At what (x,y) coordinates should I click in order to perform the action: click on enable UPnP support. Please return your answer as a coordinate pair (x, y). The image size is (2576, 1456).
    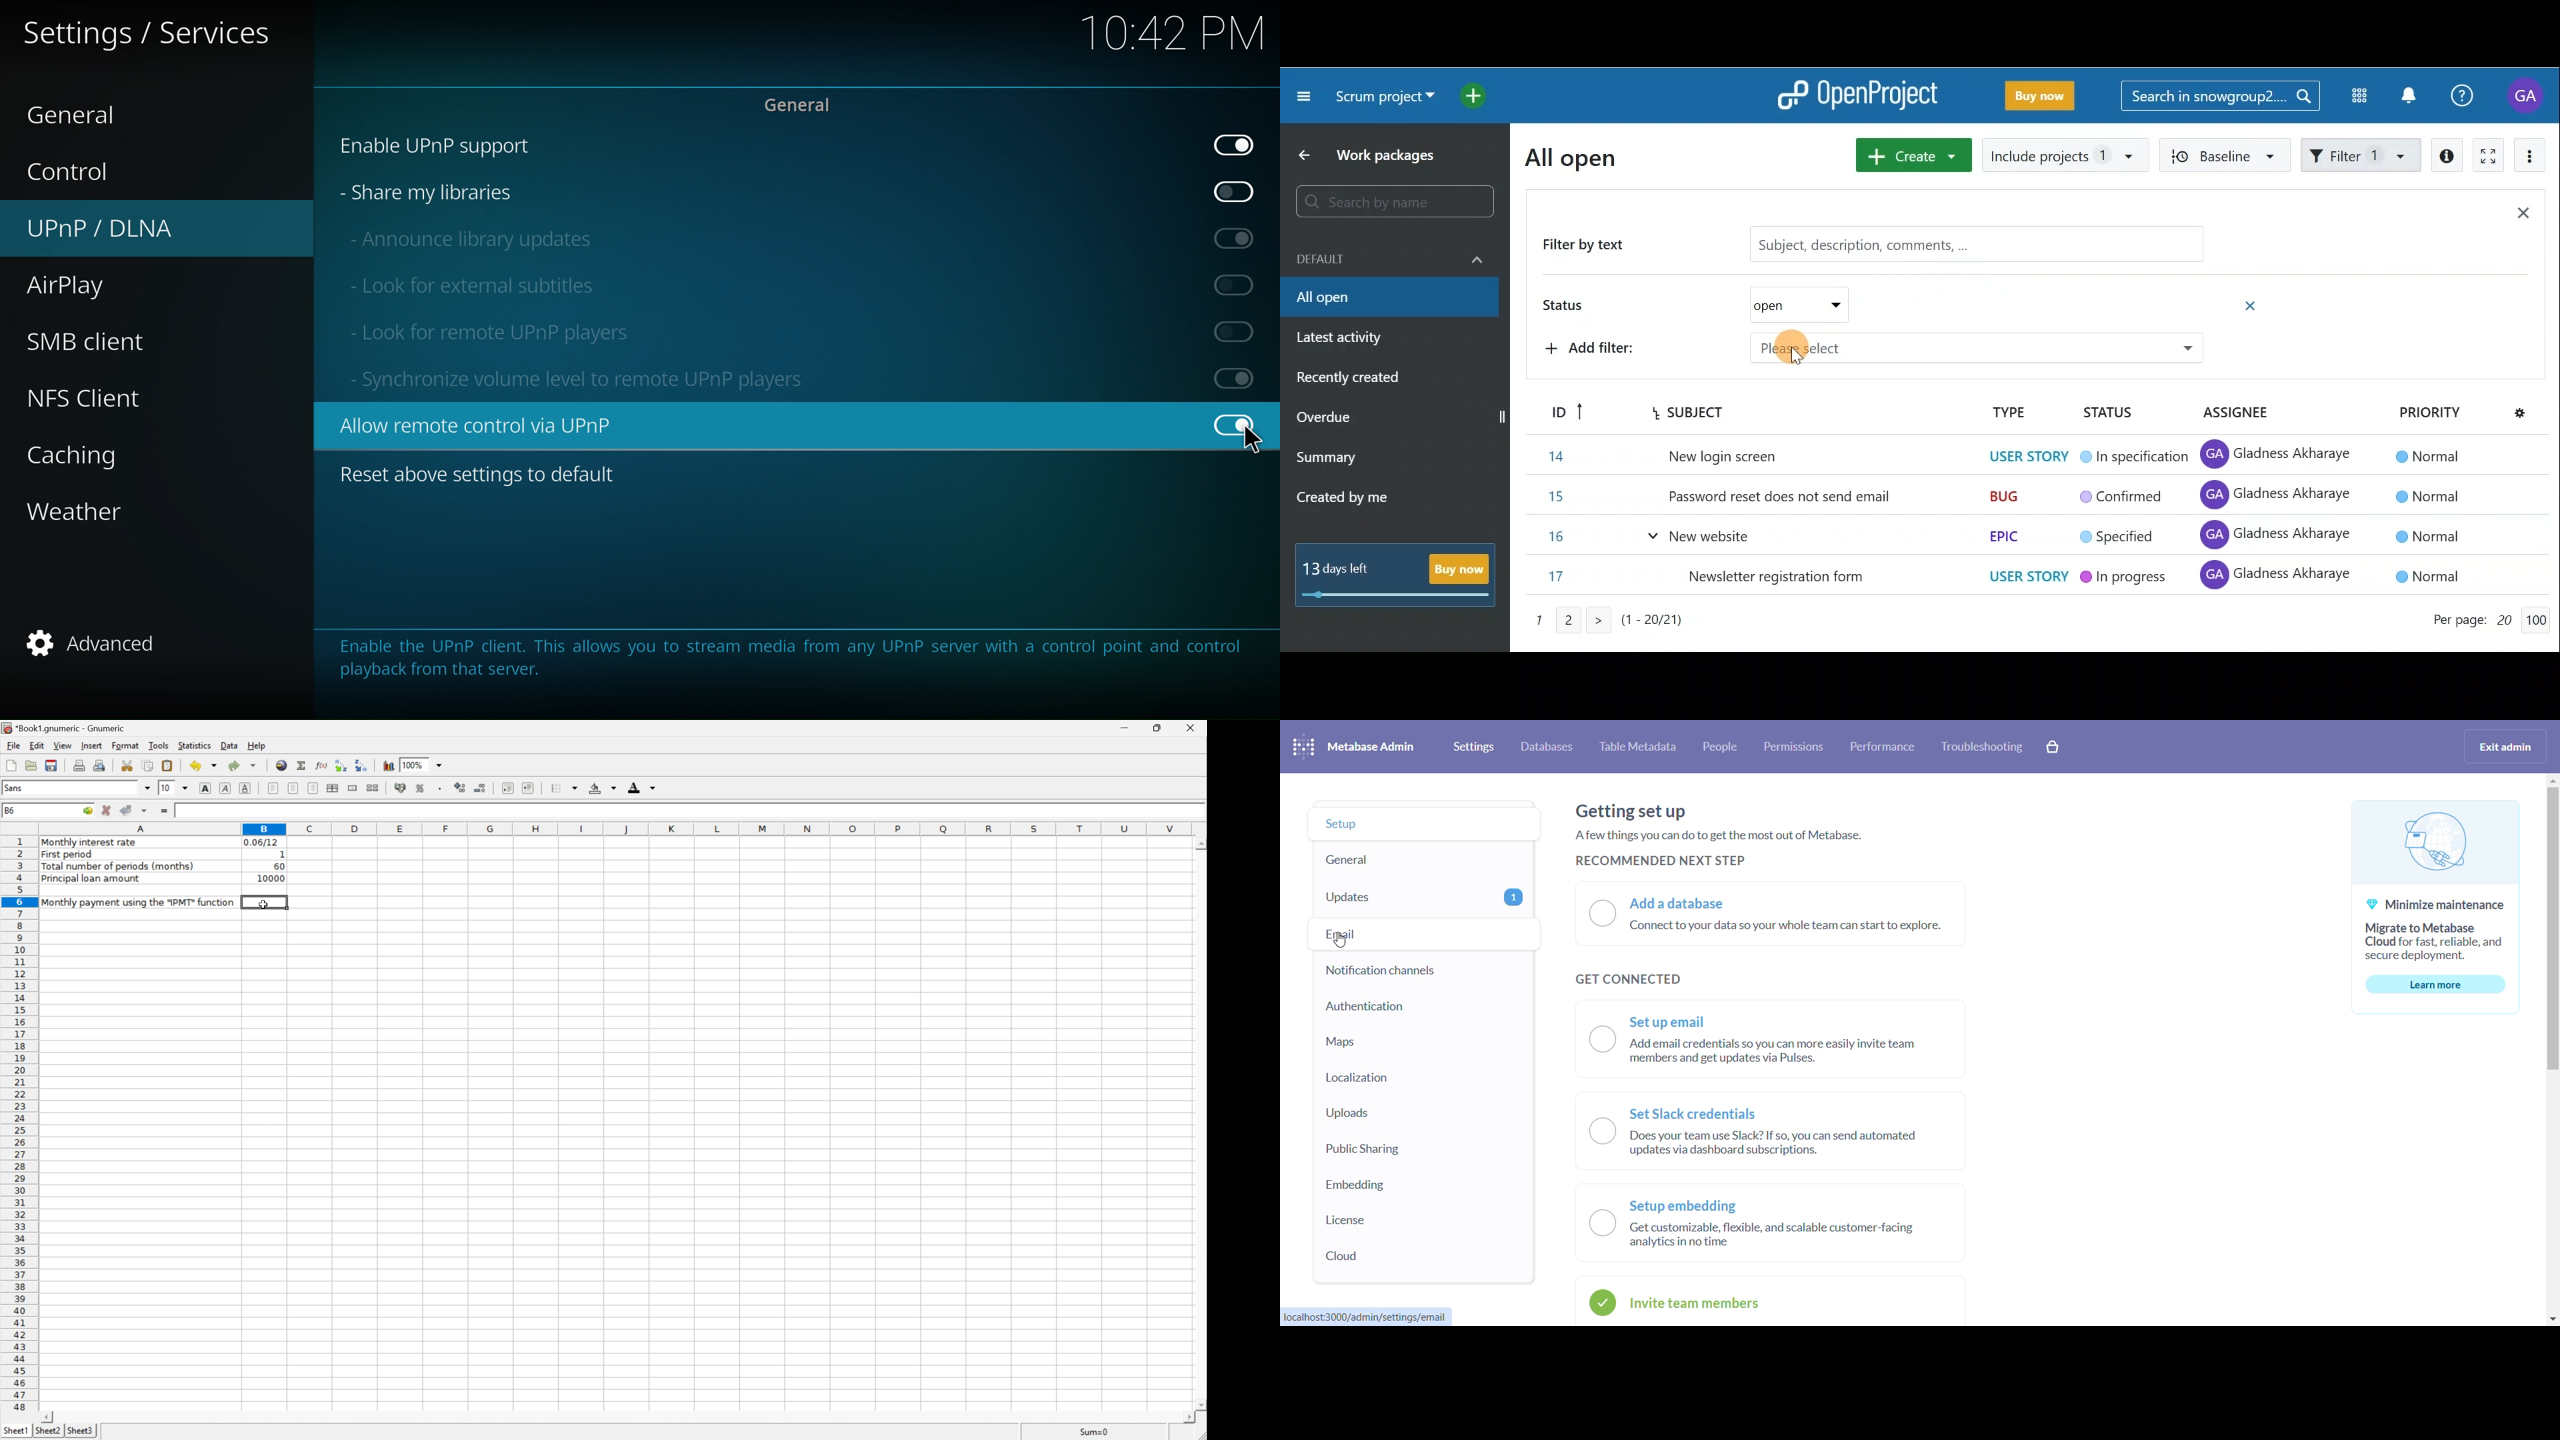
    Looking at the image, I should click on (793, 145).